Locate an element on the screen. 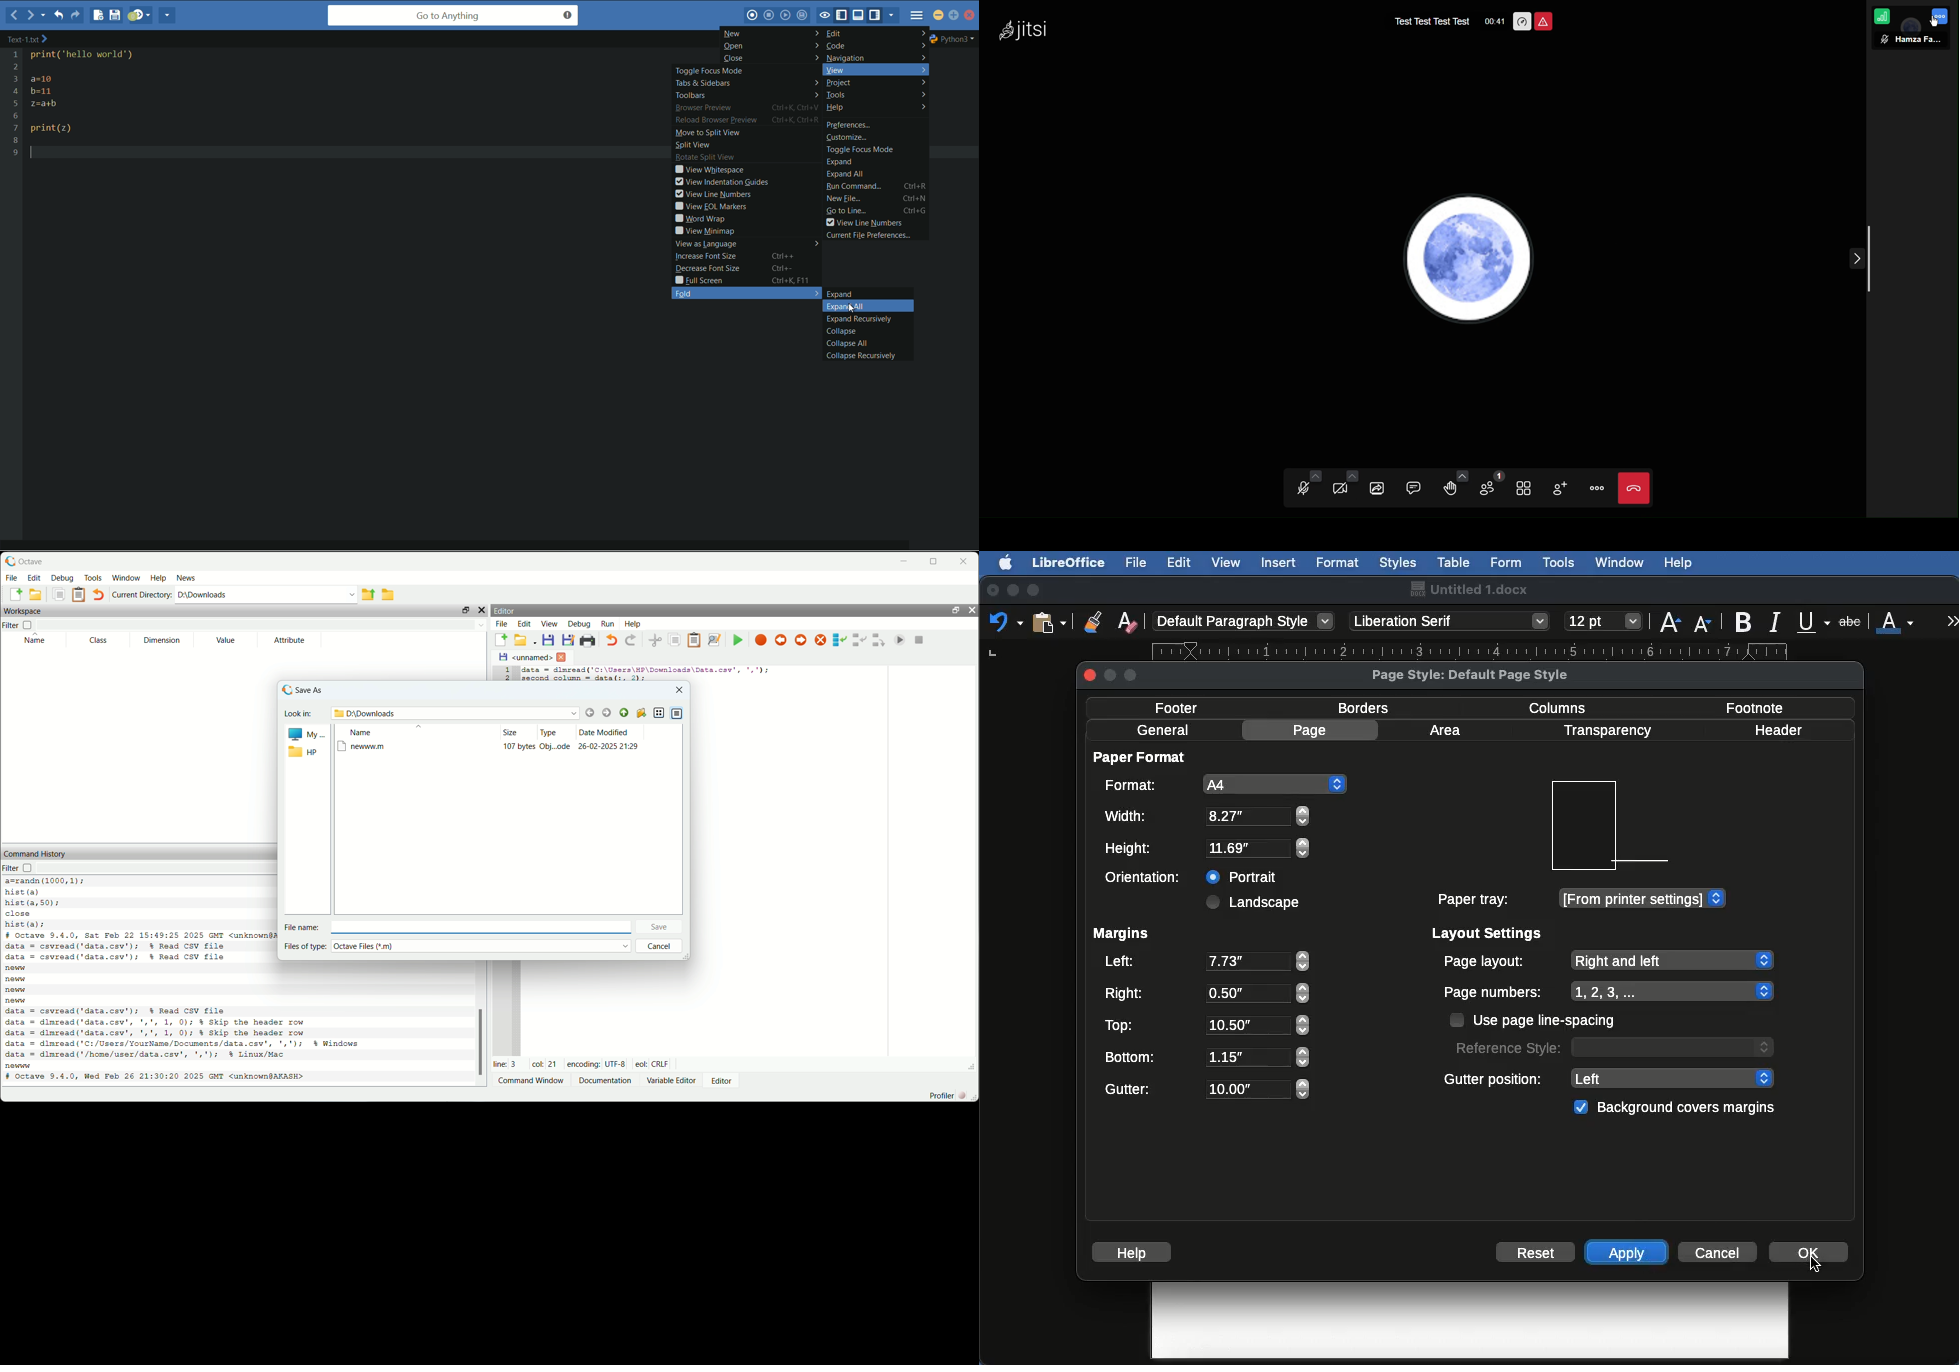  open an existing file in editor is located at coordinates (526, 642).